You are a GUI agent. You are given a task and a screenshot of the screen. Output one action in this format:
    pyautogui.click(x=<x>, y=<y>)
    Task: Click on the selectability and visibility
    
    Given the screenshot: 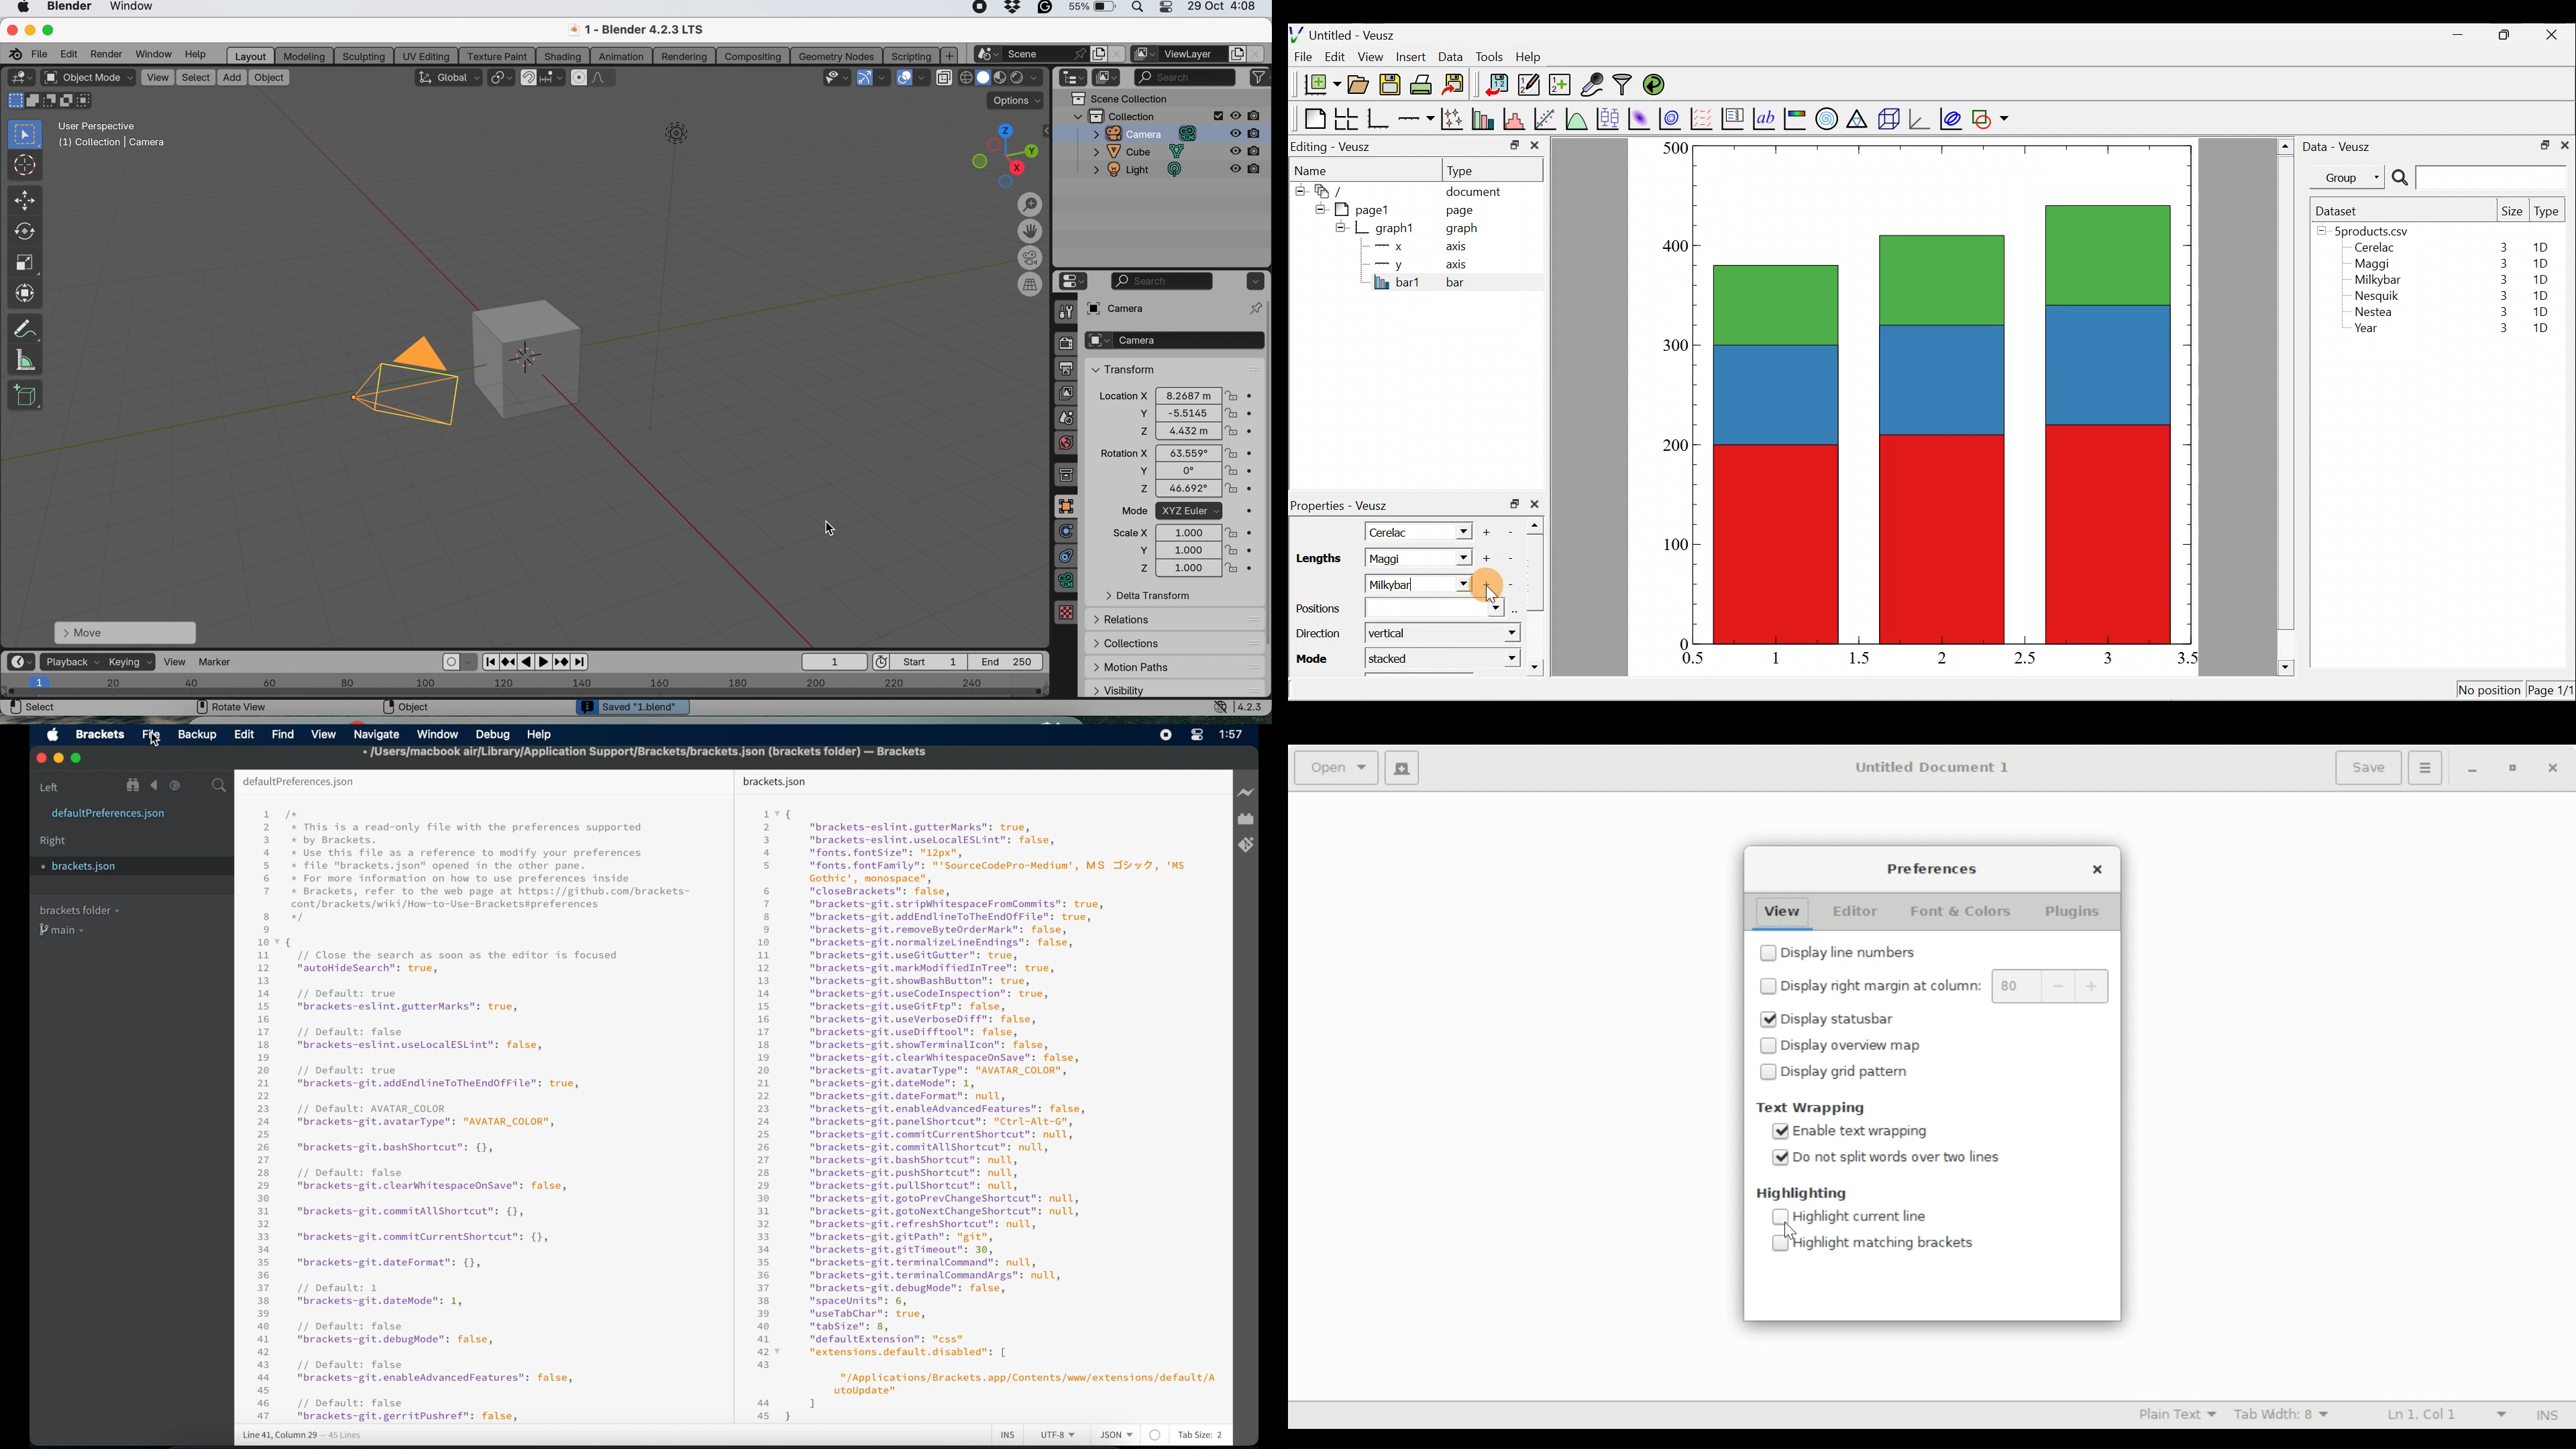 What is the action you would take?
    pyautogui.click(x=838, y=76)
    